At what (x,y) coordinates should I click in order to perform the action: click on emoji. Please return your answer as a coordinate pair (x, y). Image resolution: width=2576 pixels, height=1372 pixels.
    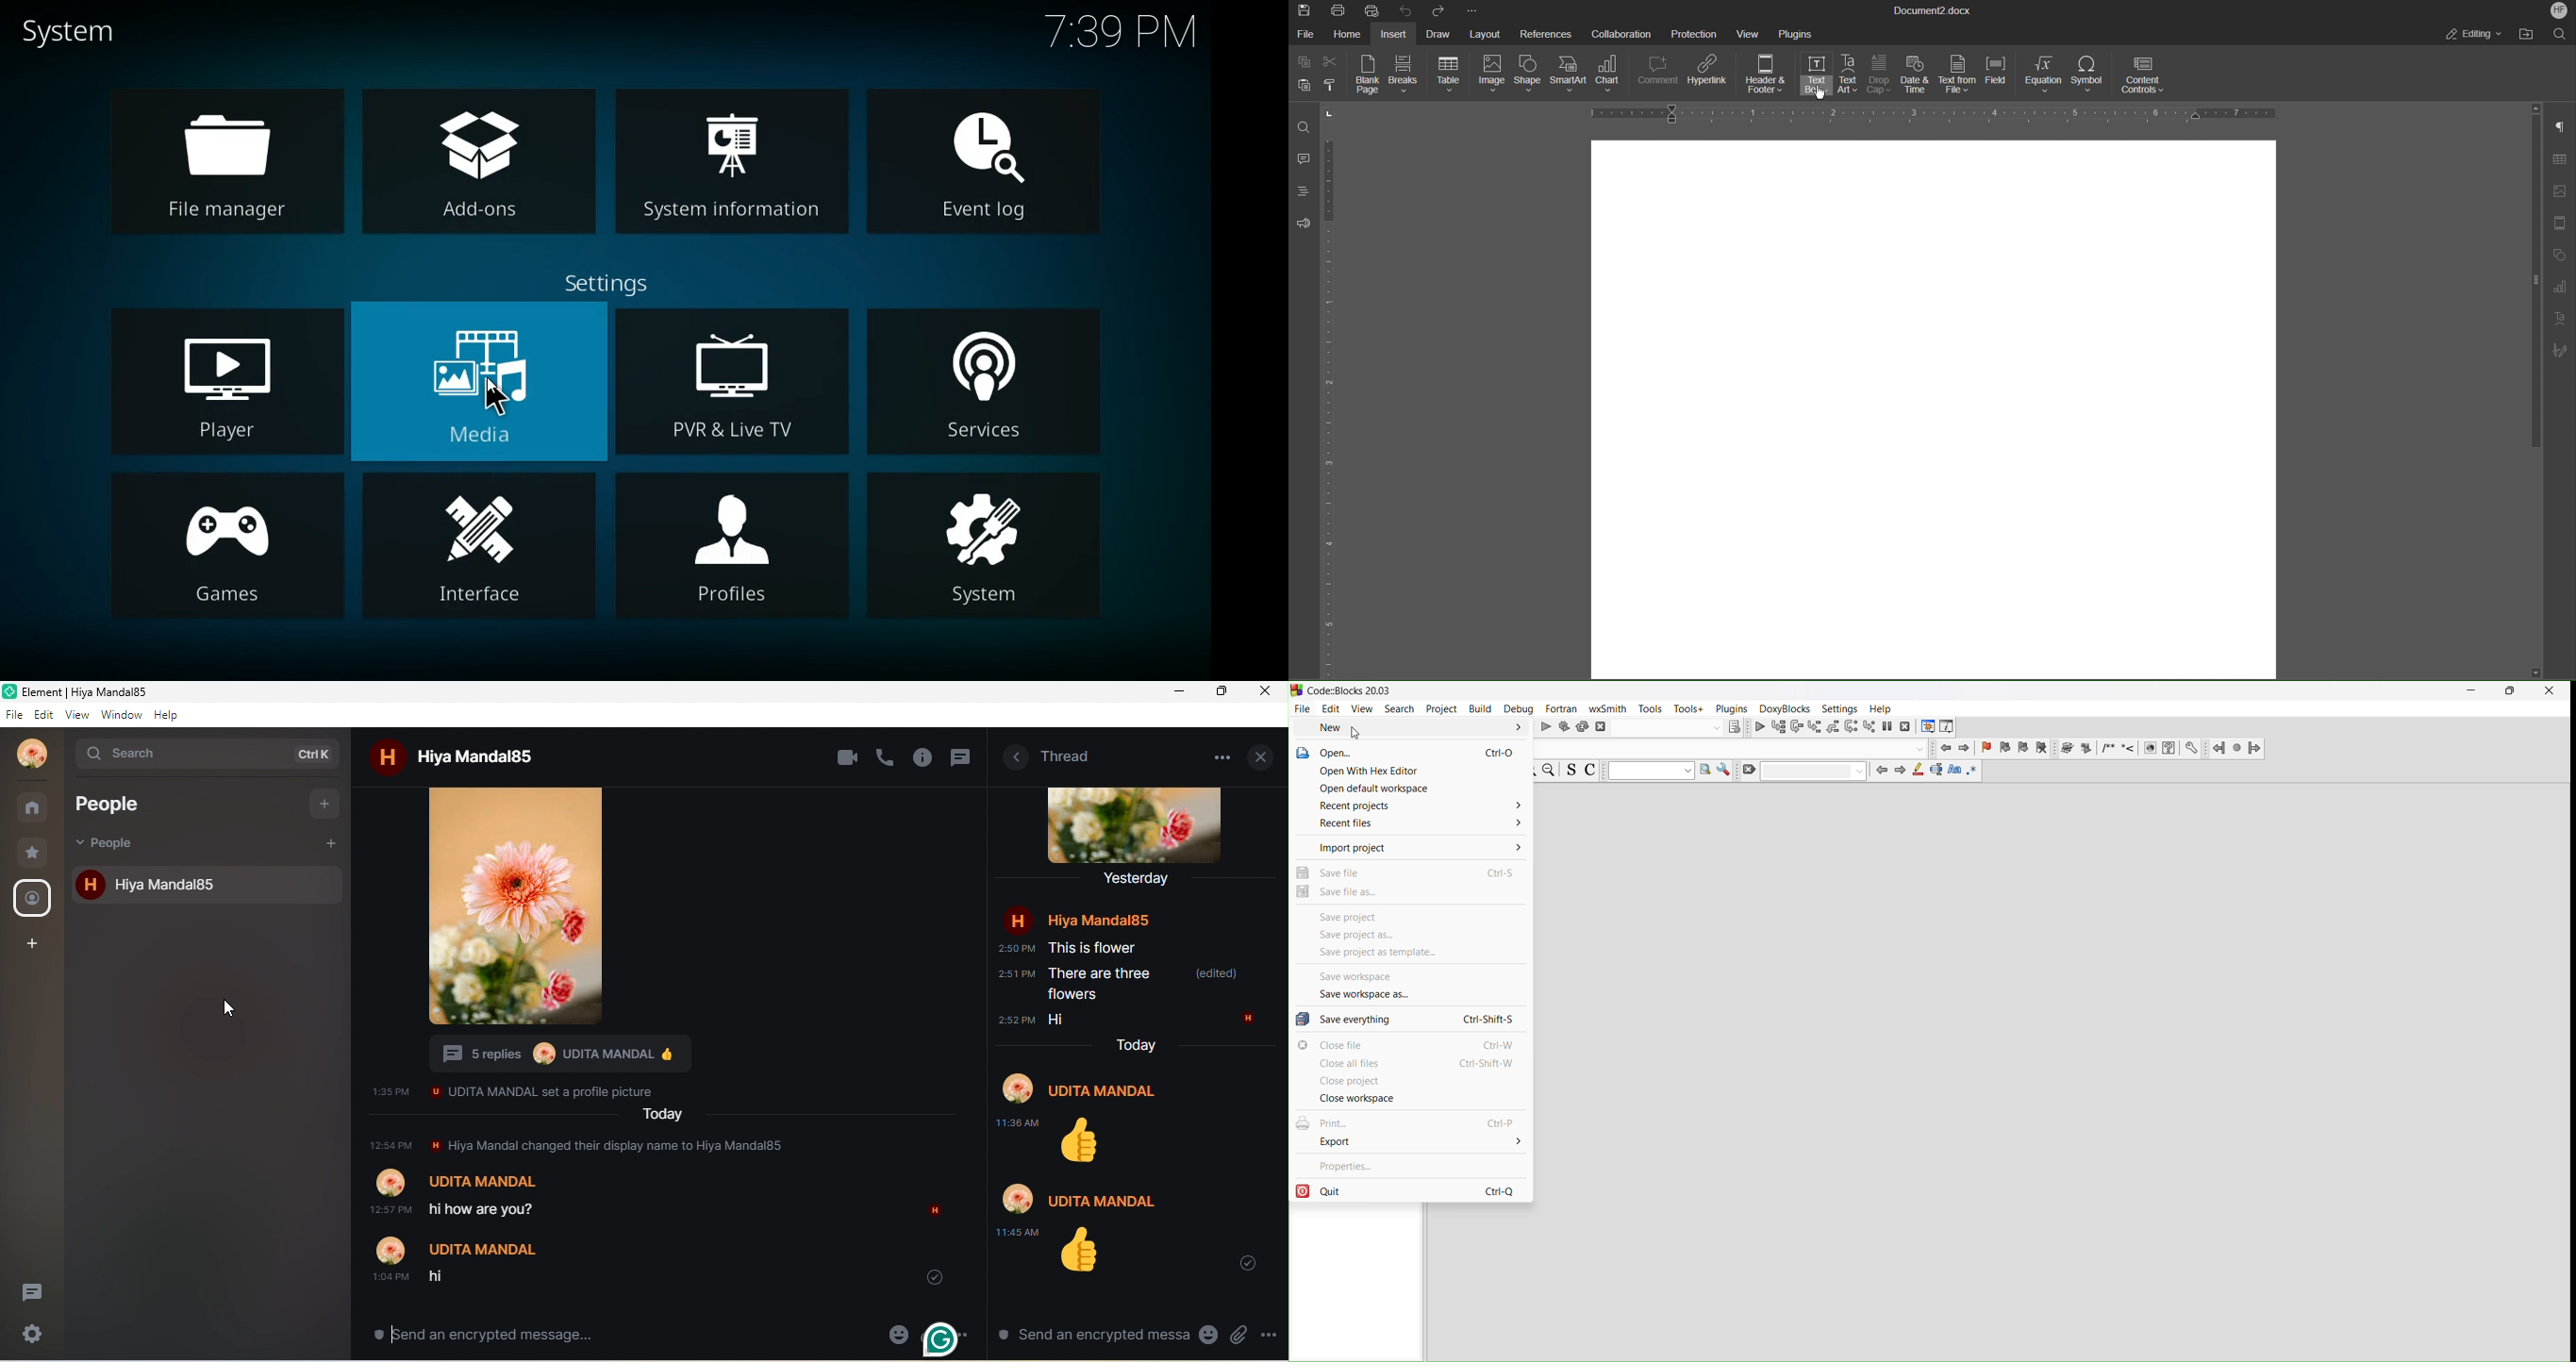
    Looking at the image, I should click on (898, 1333).